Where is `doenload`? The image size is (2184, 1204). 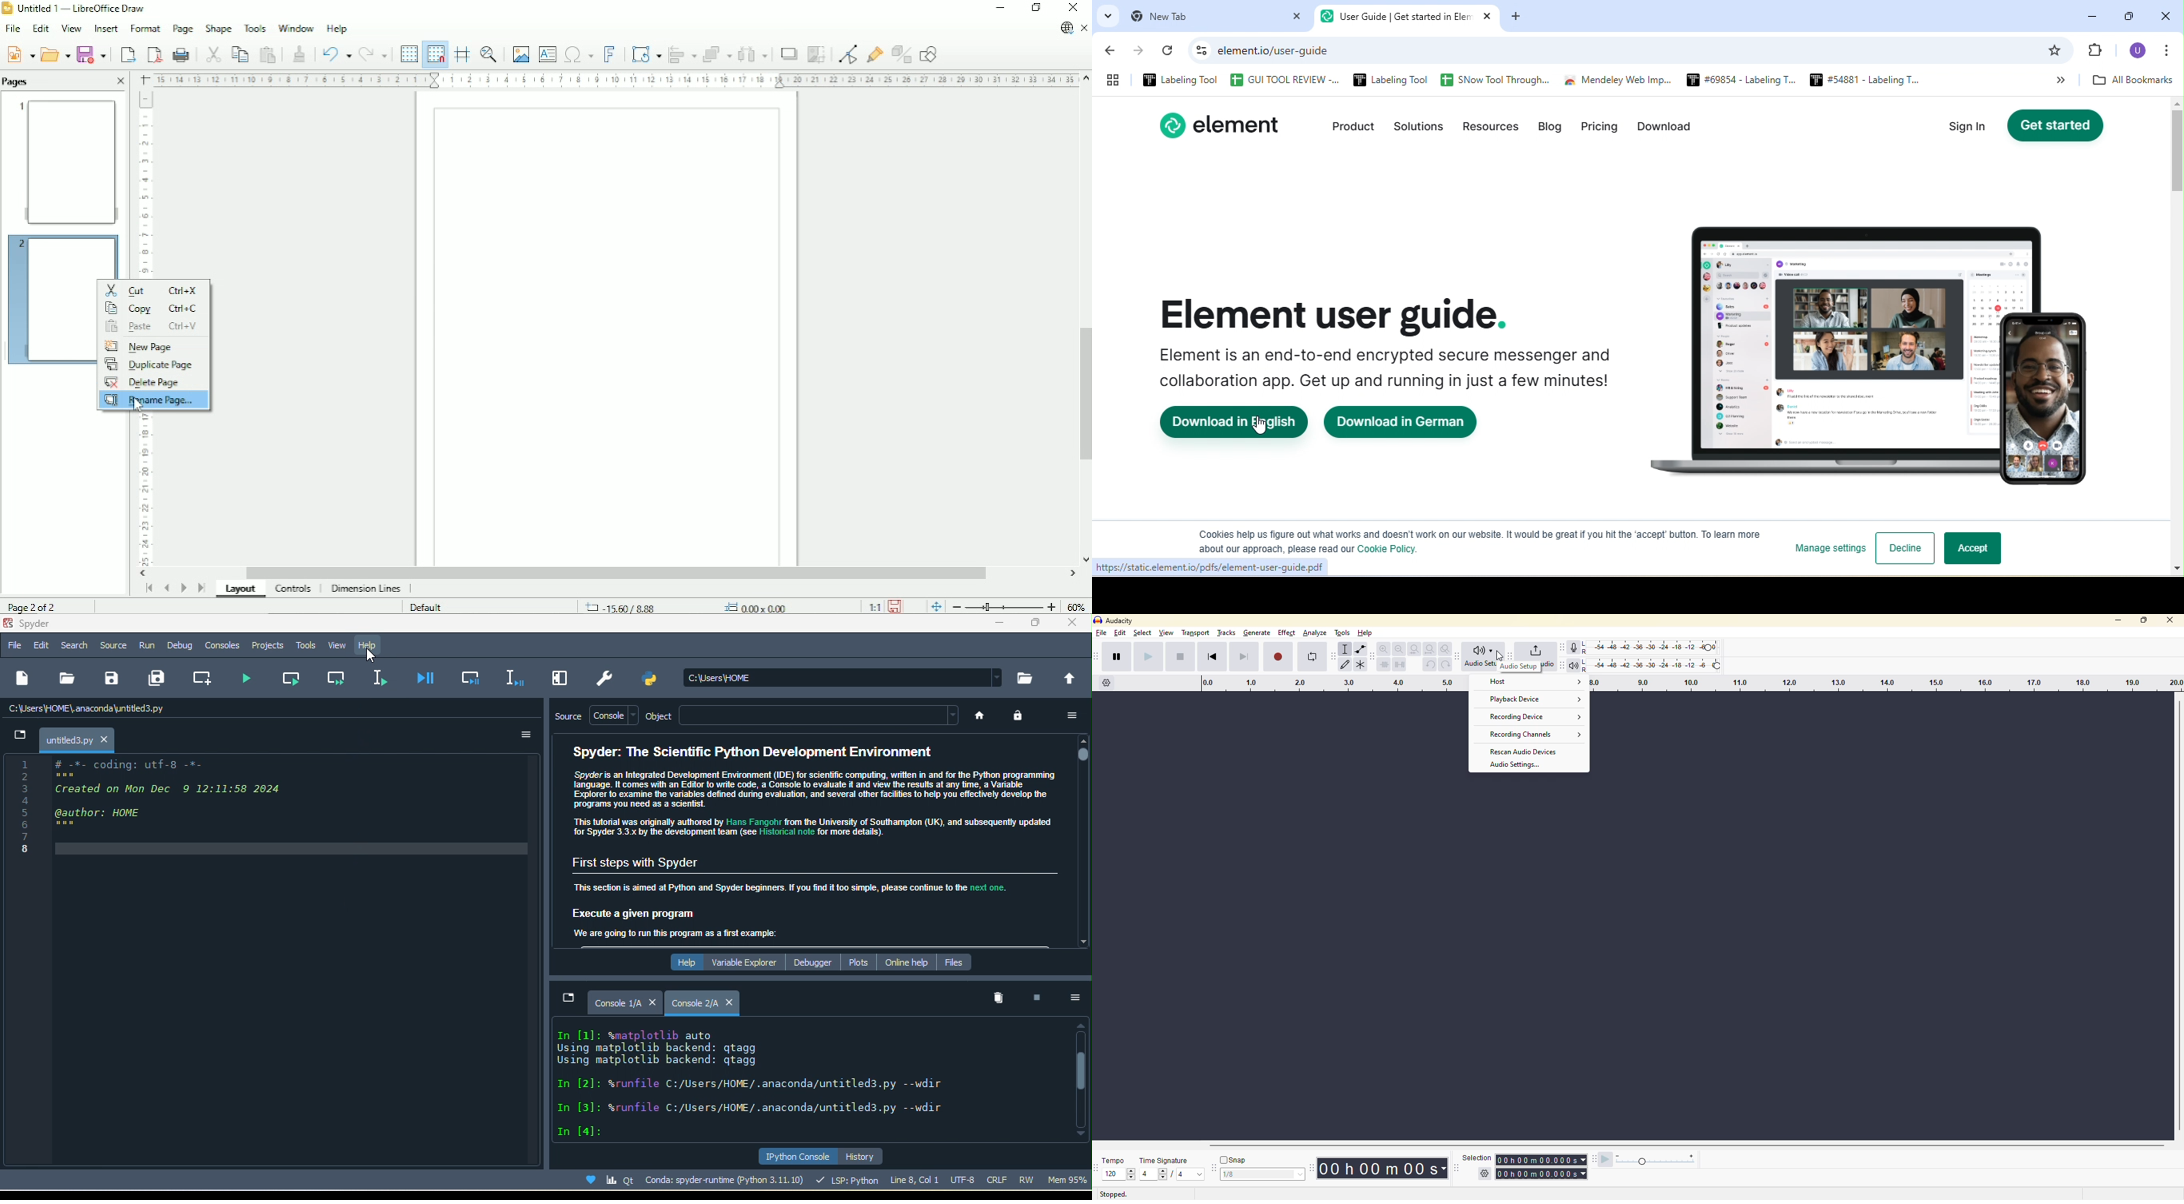
doenload is located at coordinates (1668, 130).